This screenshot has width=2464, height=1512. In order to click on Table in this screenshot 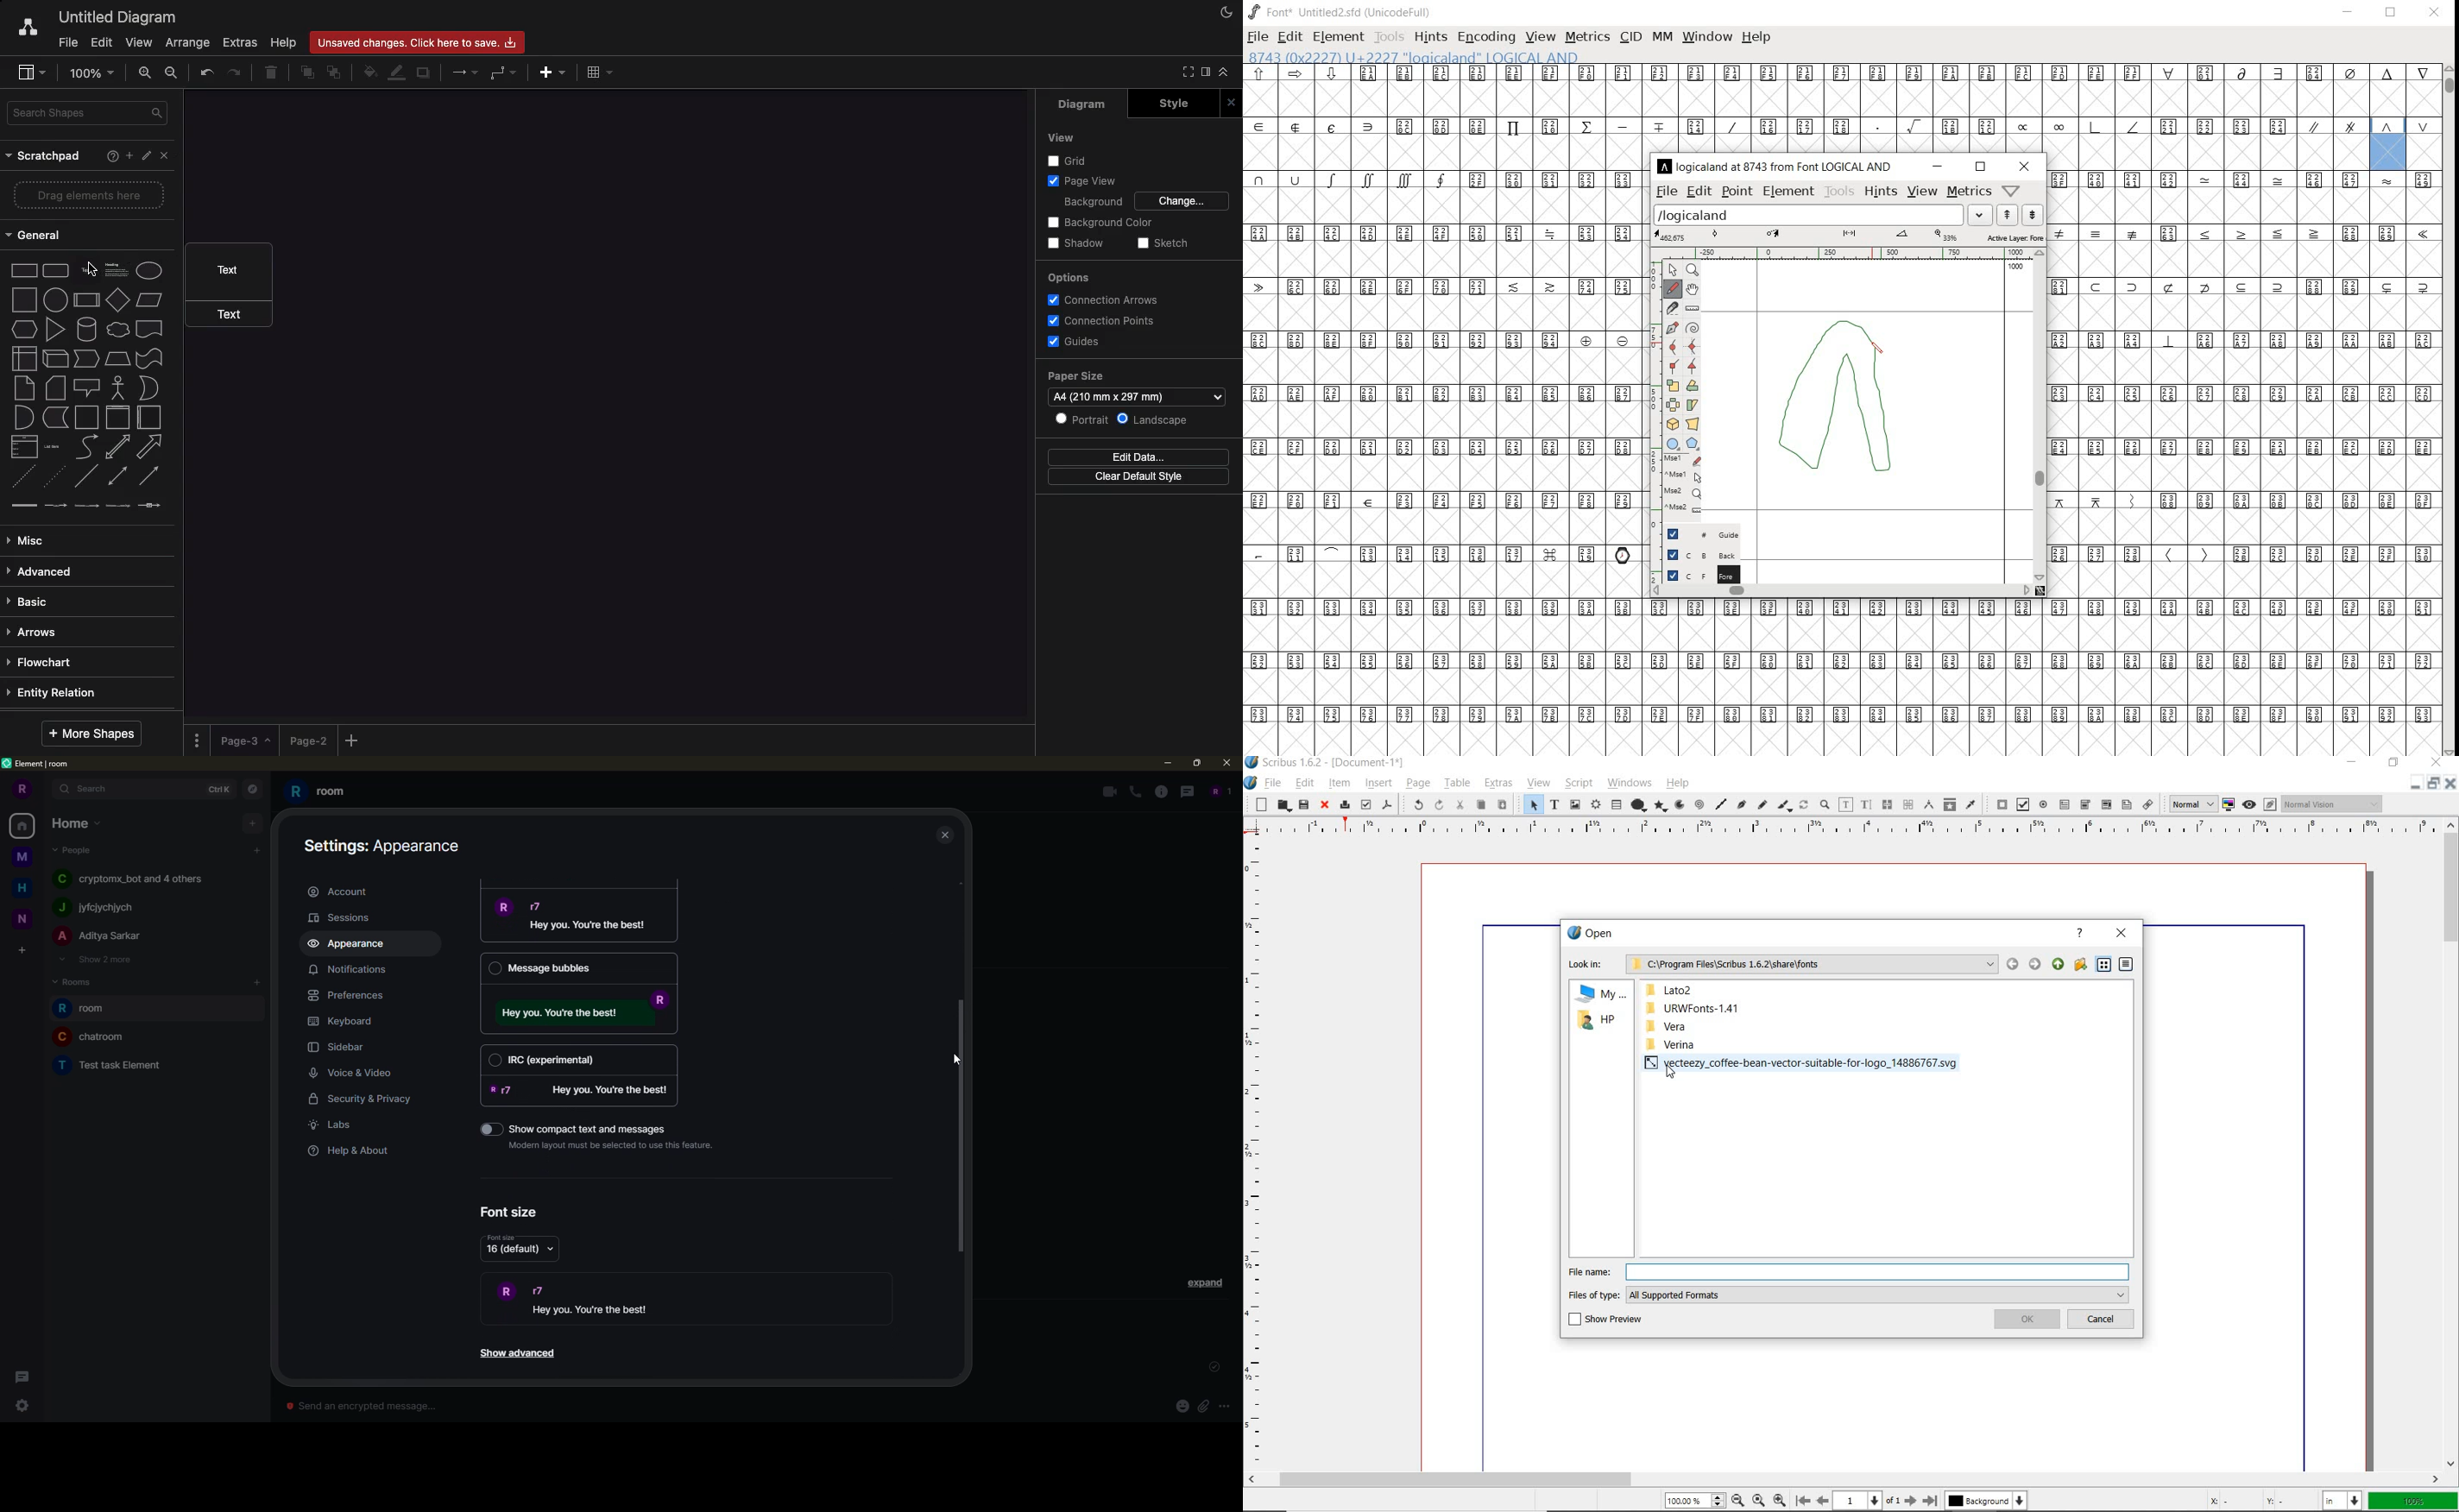, I will do `click(601, 72)`.